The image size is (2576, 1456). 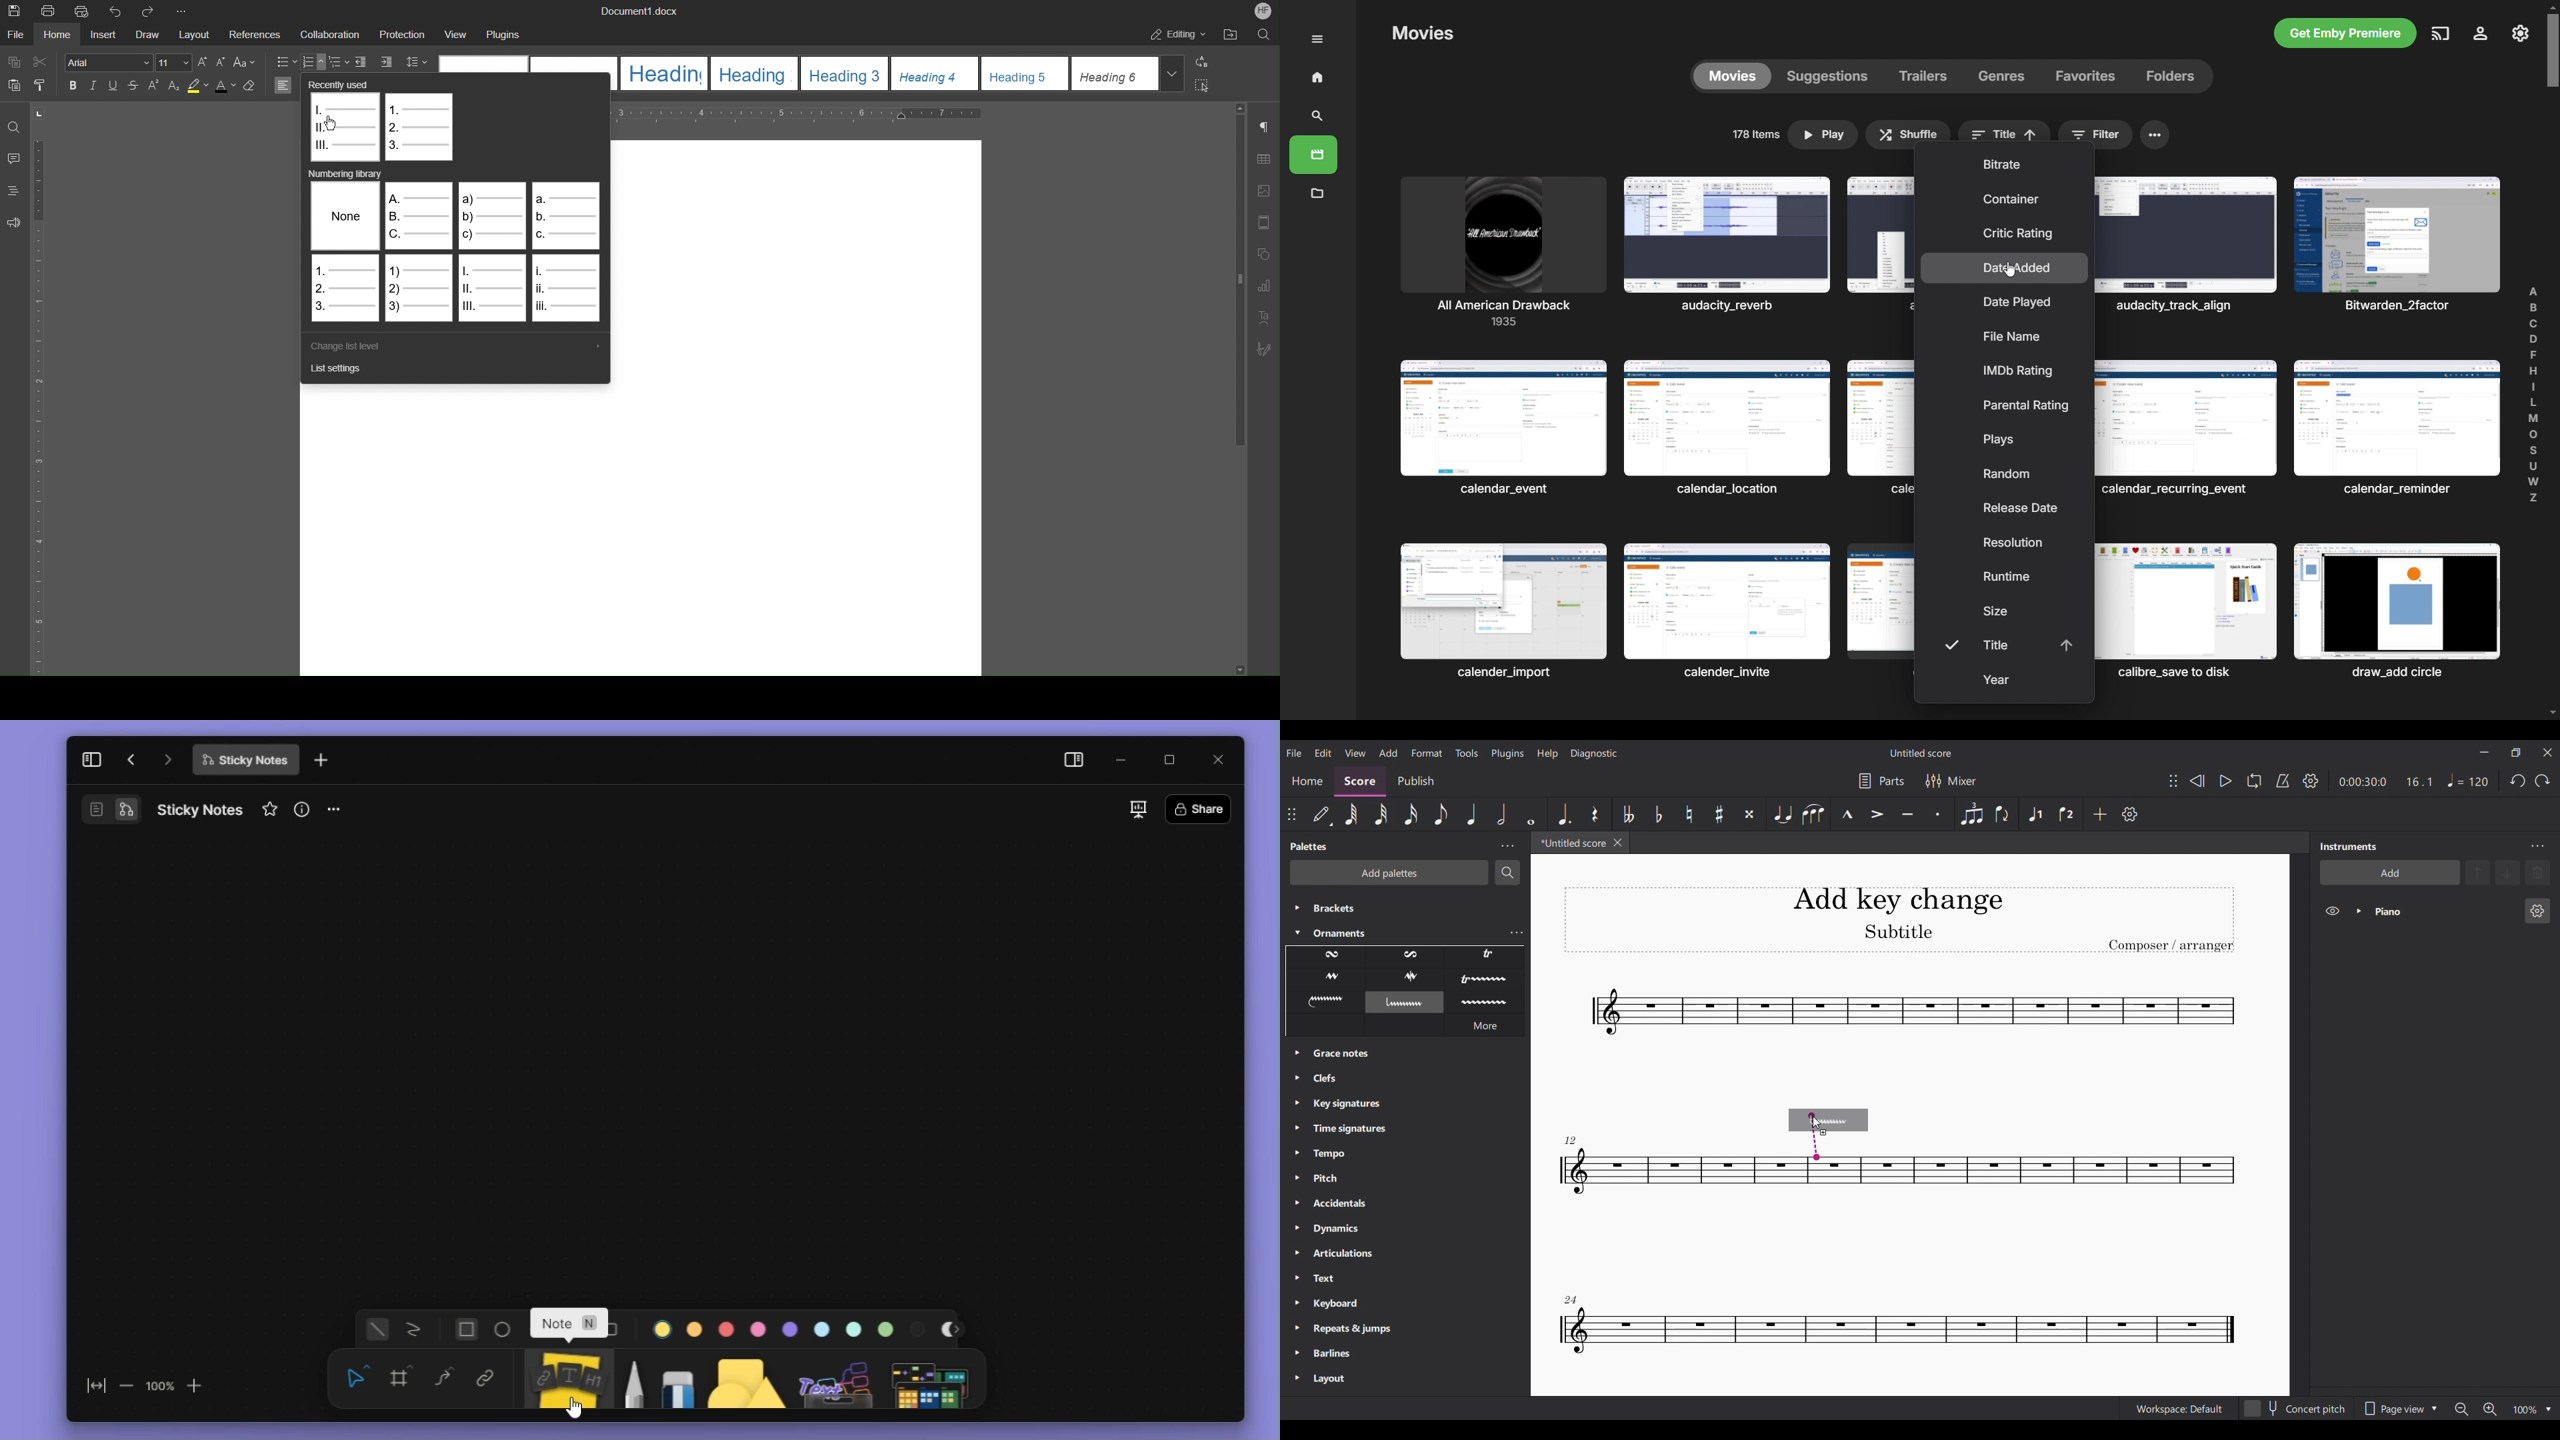 I want to click on Replace, so click(x=1202, y=62).